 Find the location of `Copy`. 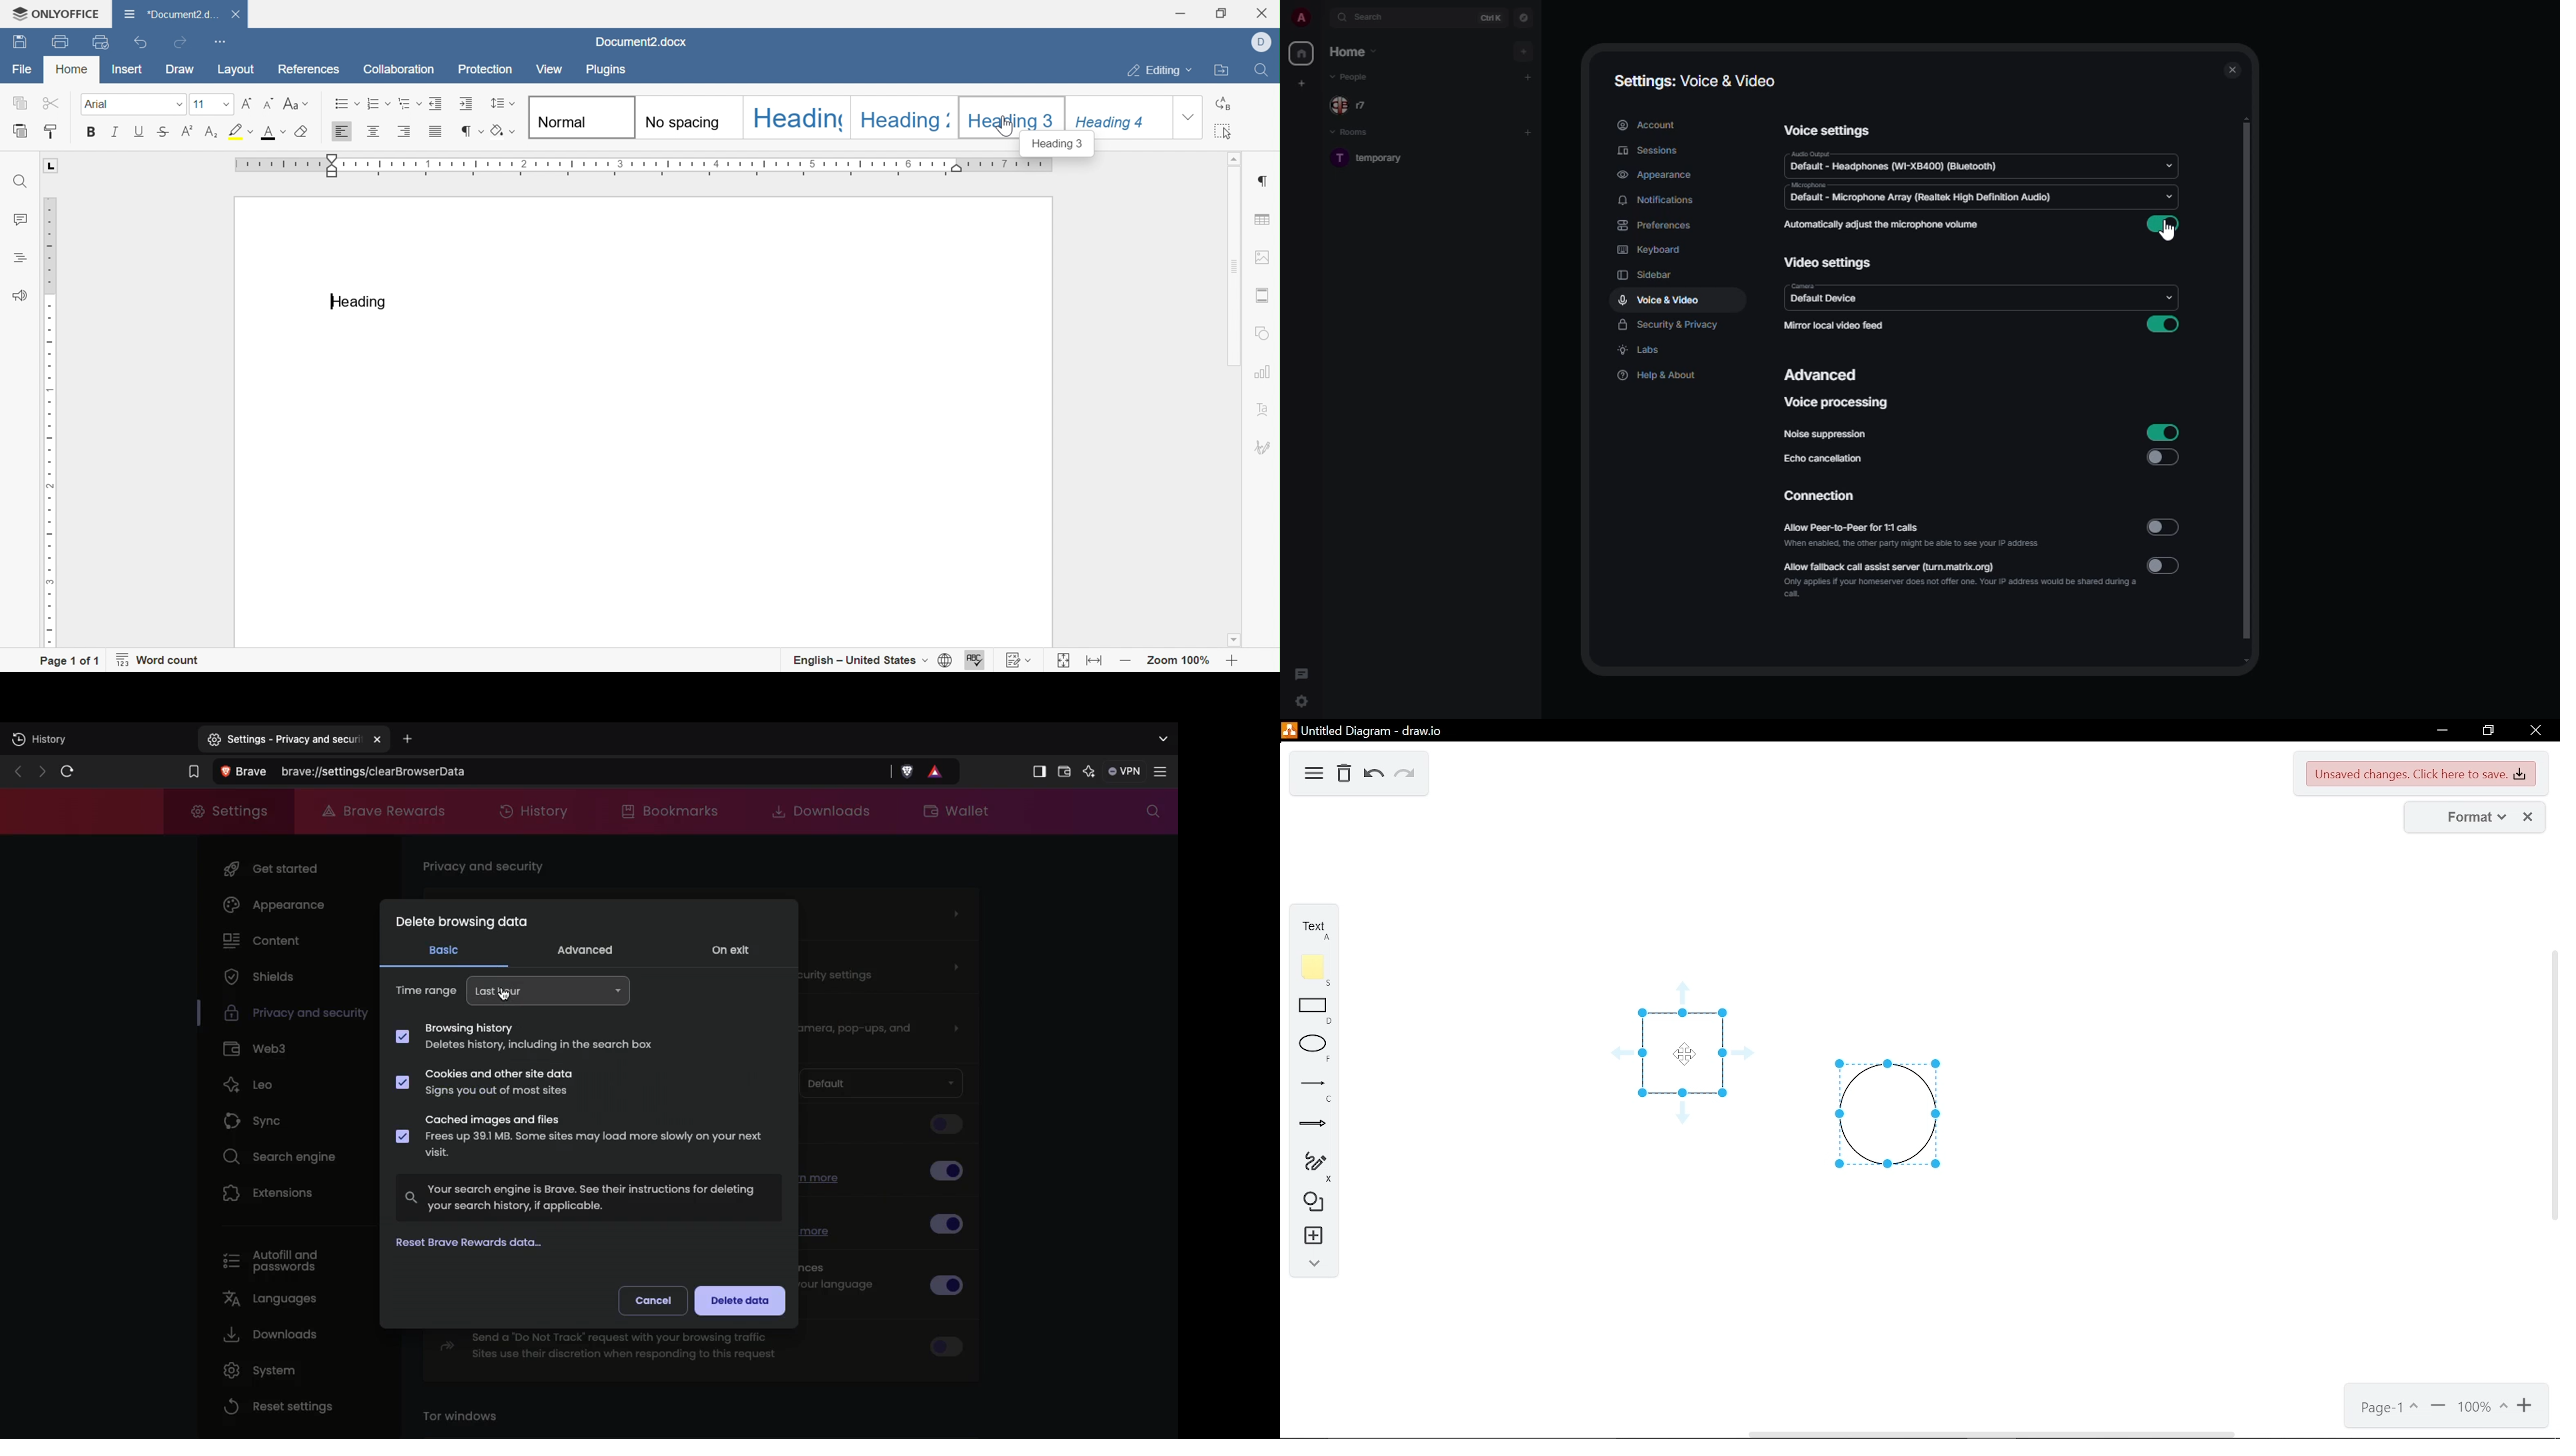

Copy is located at coordinates (19, 102).